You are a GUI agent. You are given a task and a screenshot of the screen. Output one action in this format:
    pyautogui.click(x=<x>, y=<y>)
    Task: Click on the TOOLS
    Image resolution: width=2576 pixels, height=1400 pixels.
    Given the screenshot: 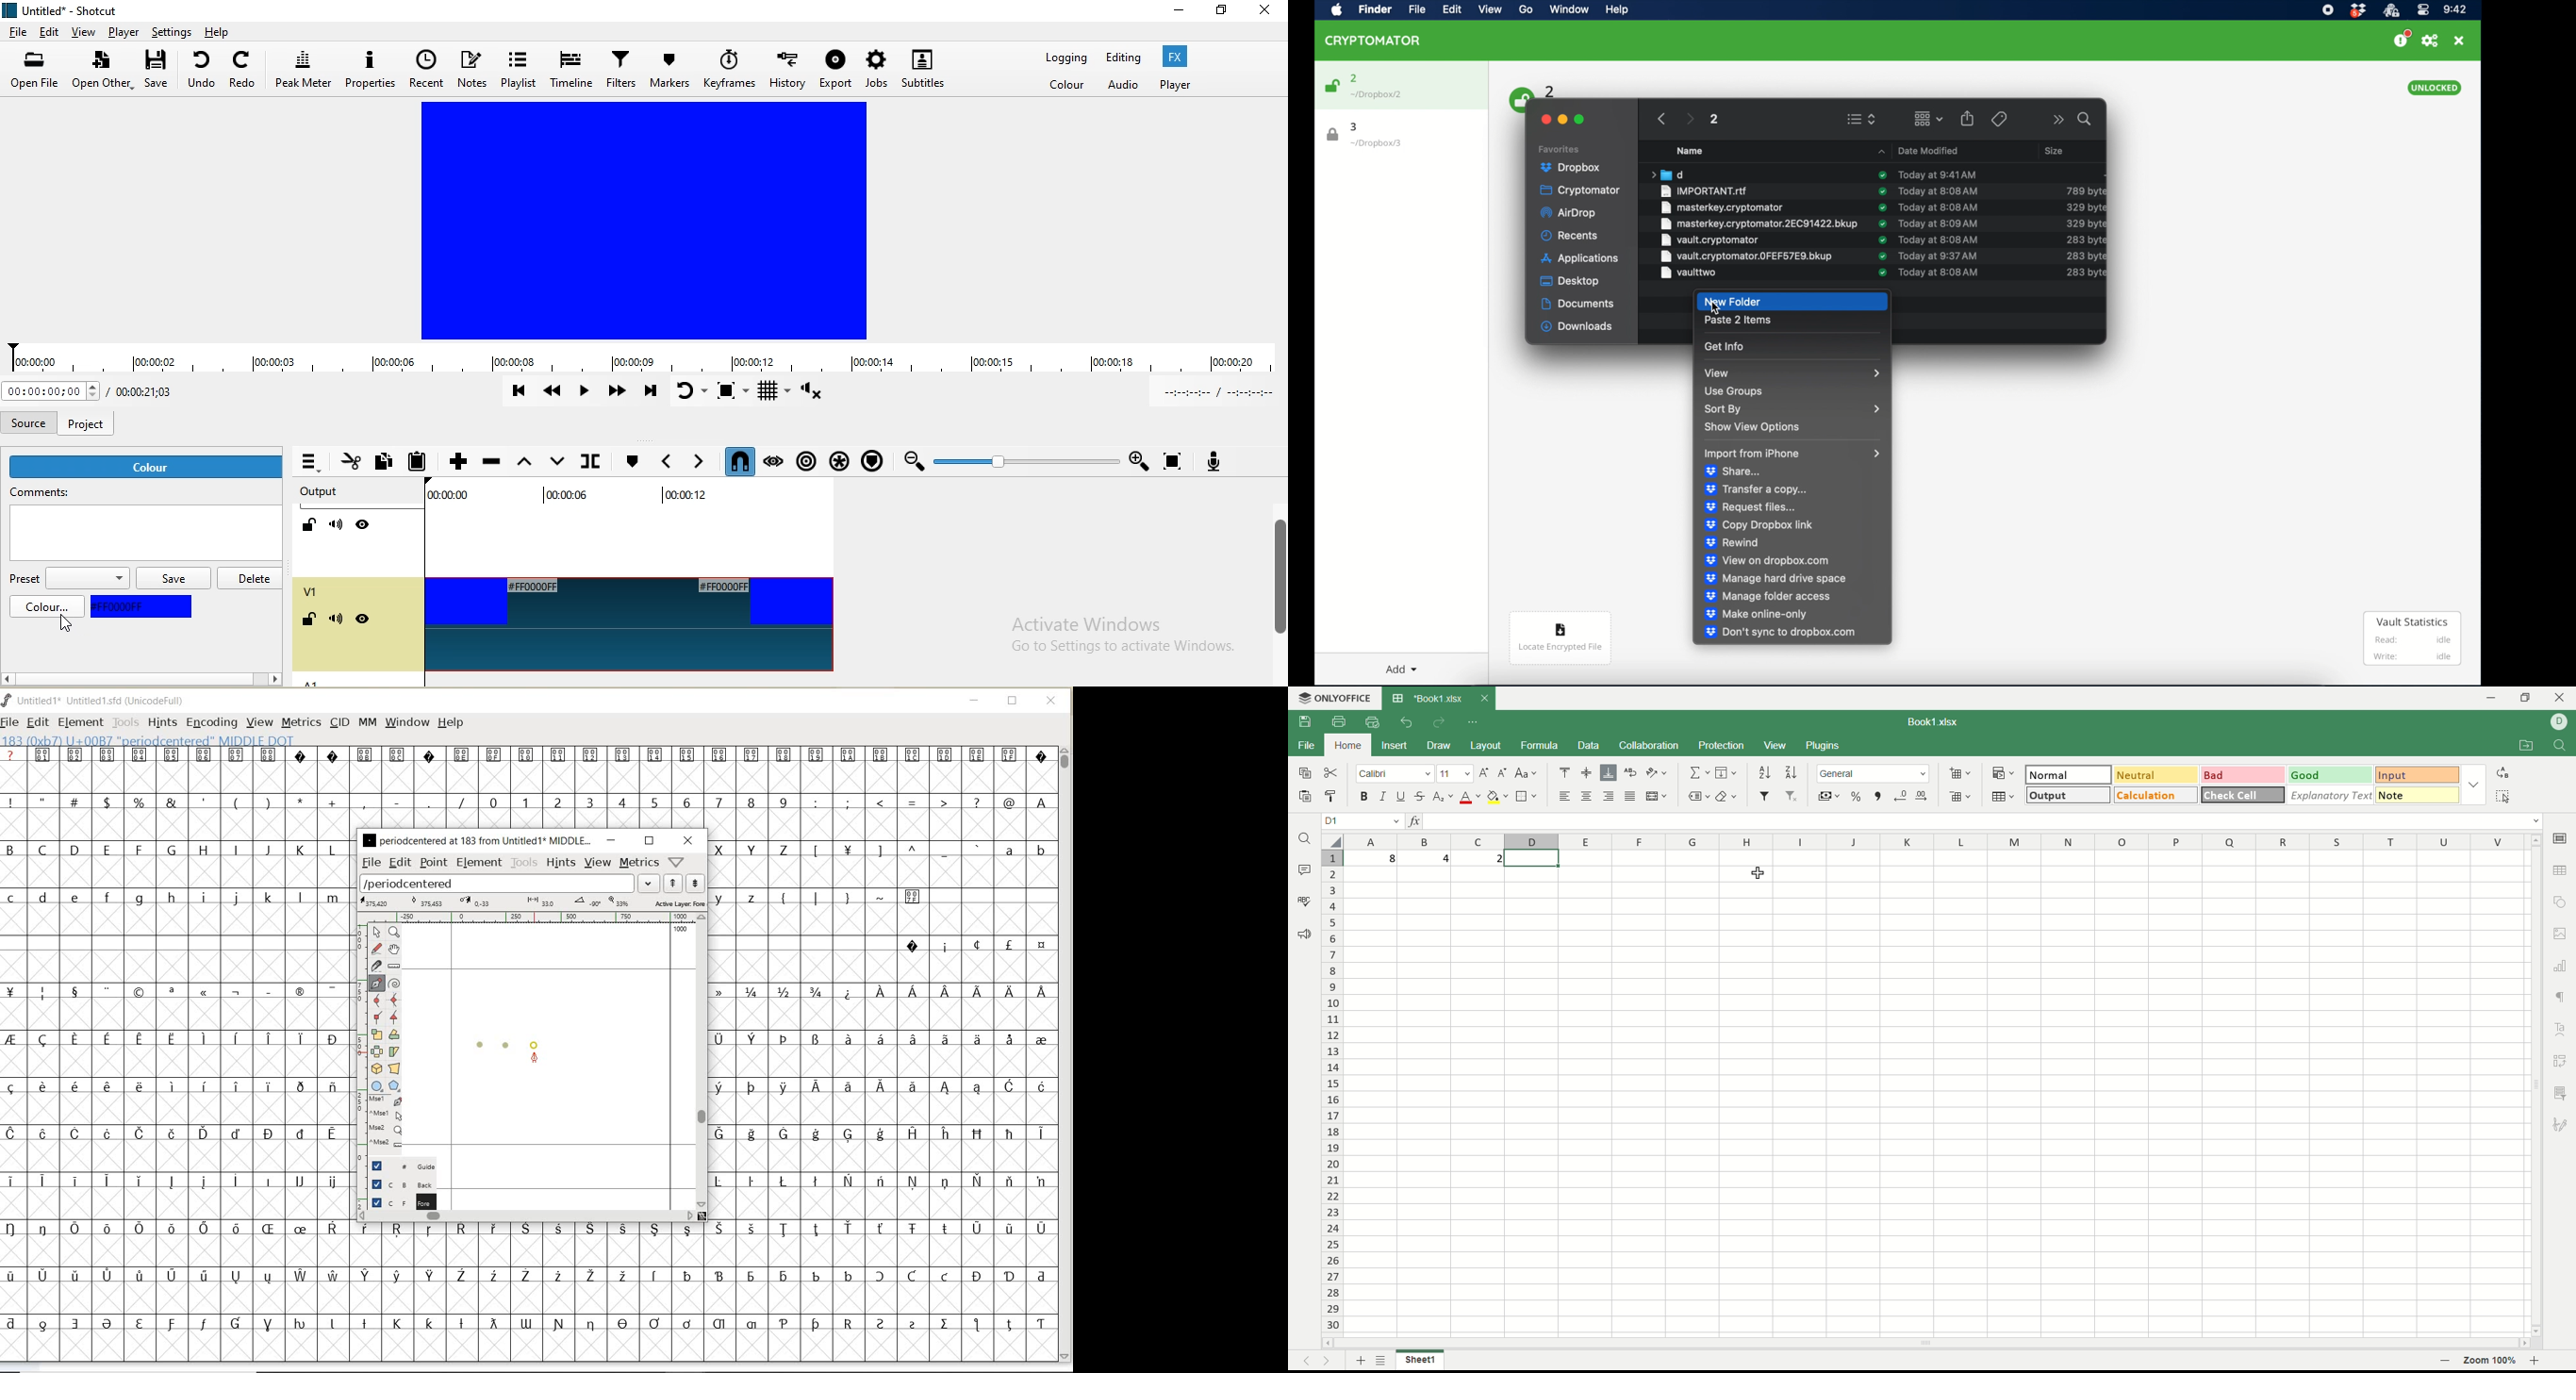 What is the action you would take?
    pyautogui.click(x=126, y=722)
    